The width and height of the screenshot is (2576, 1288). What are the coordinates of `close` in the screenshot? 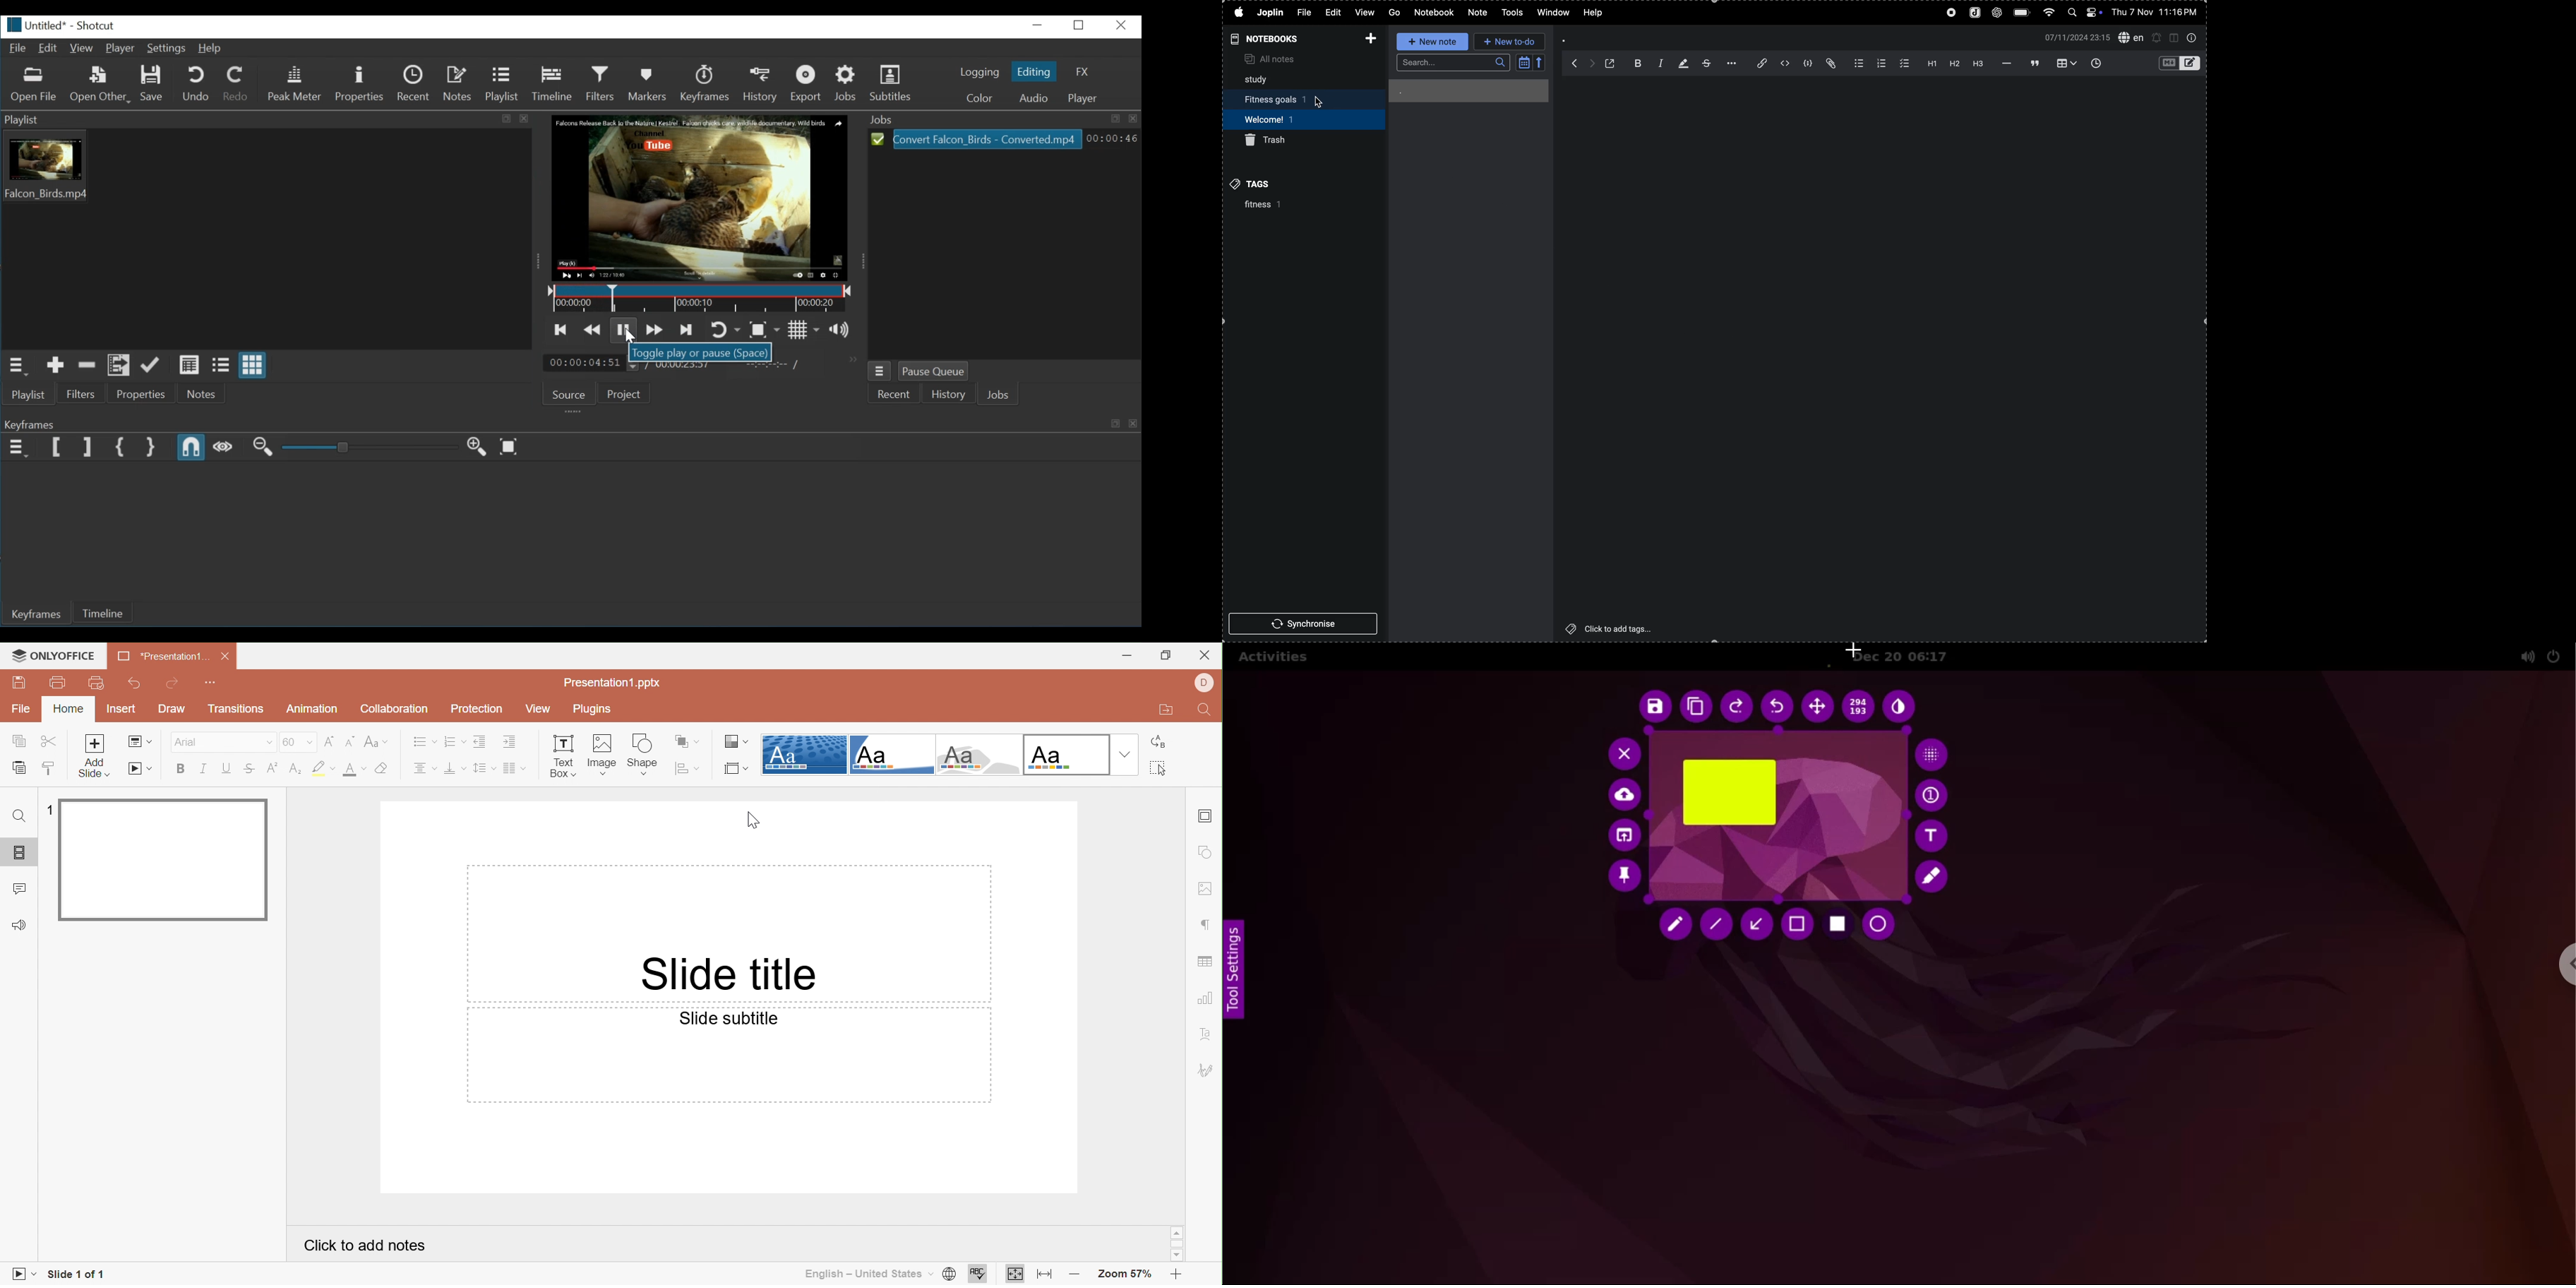 It's located at (1122, 25).